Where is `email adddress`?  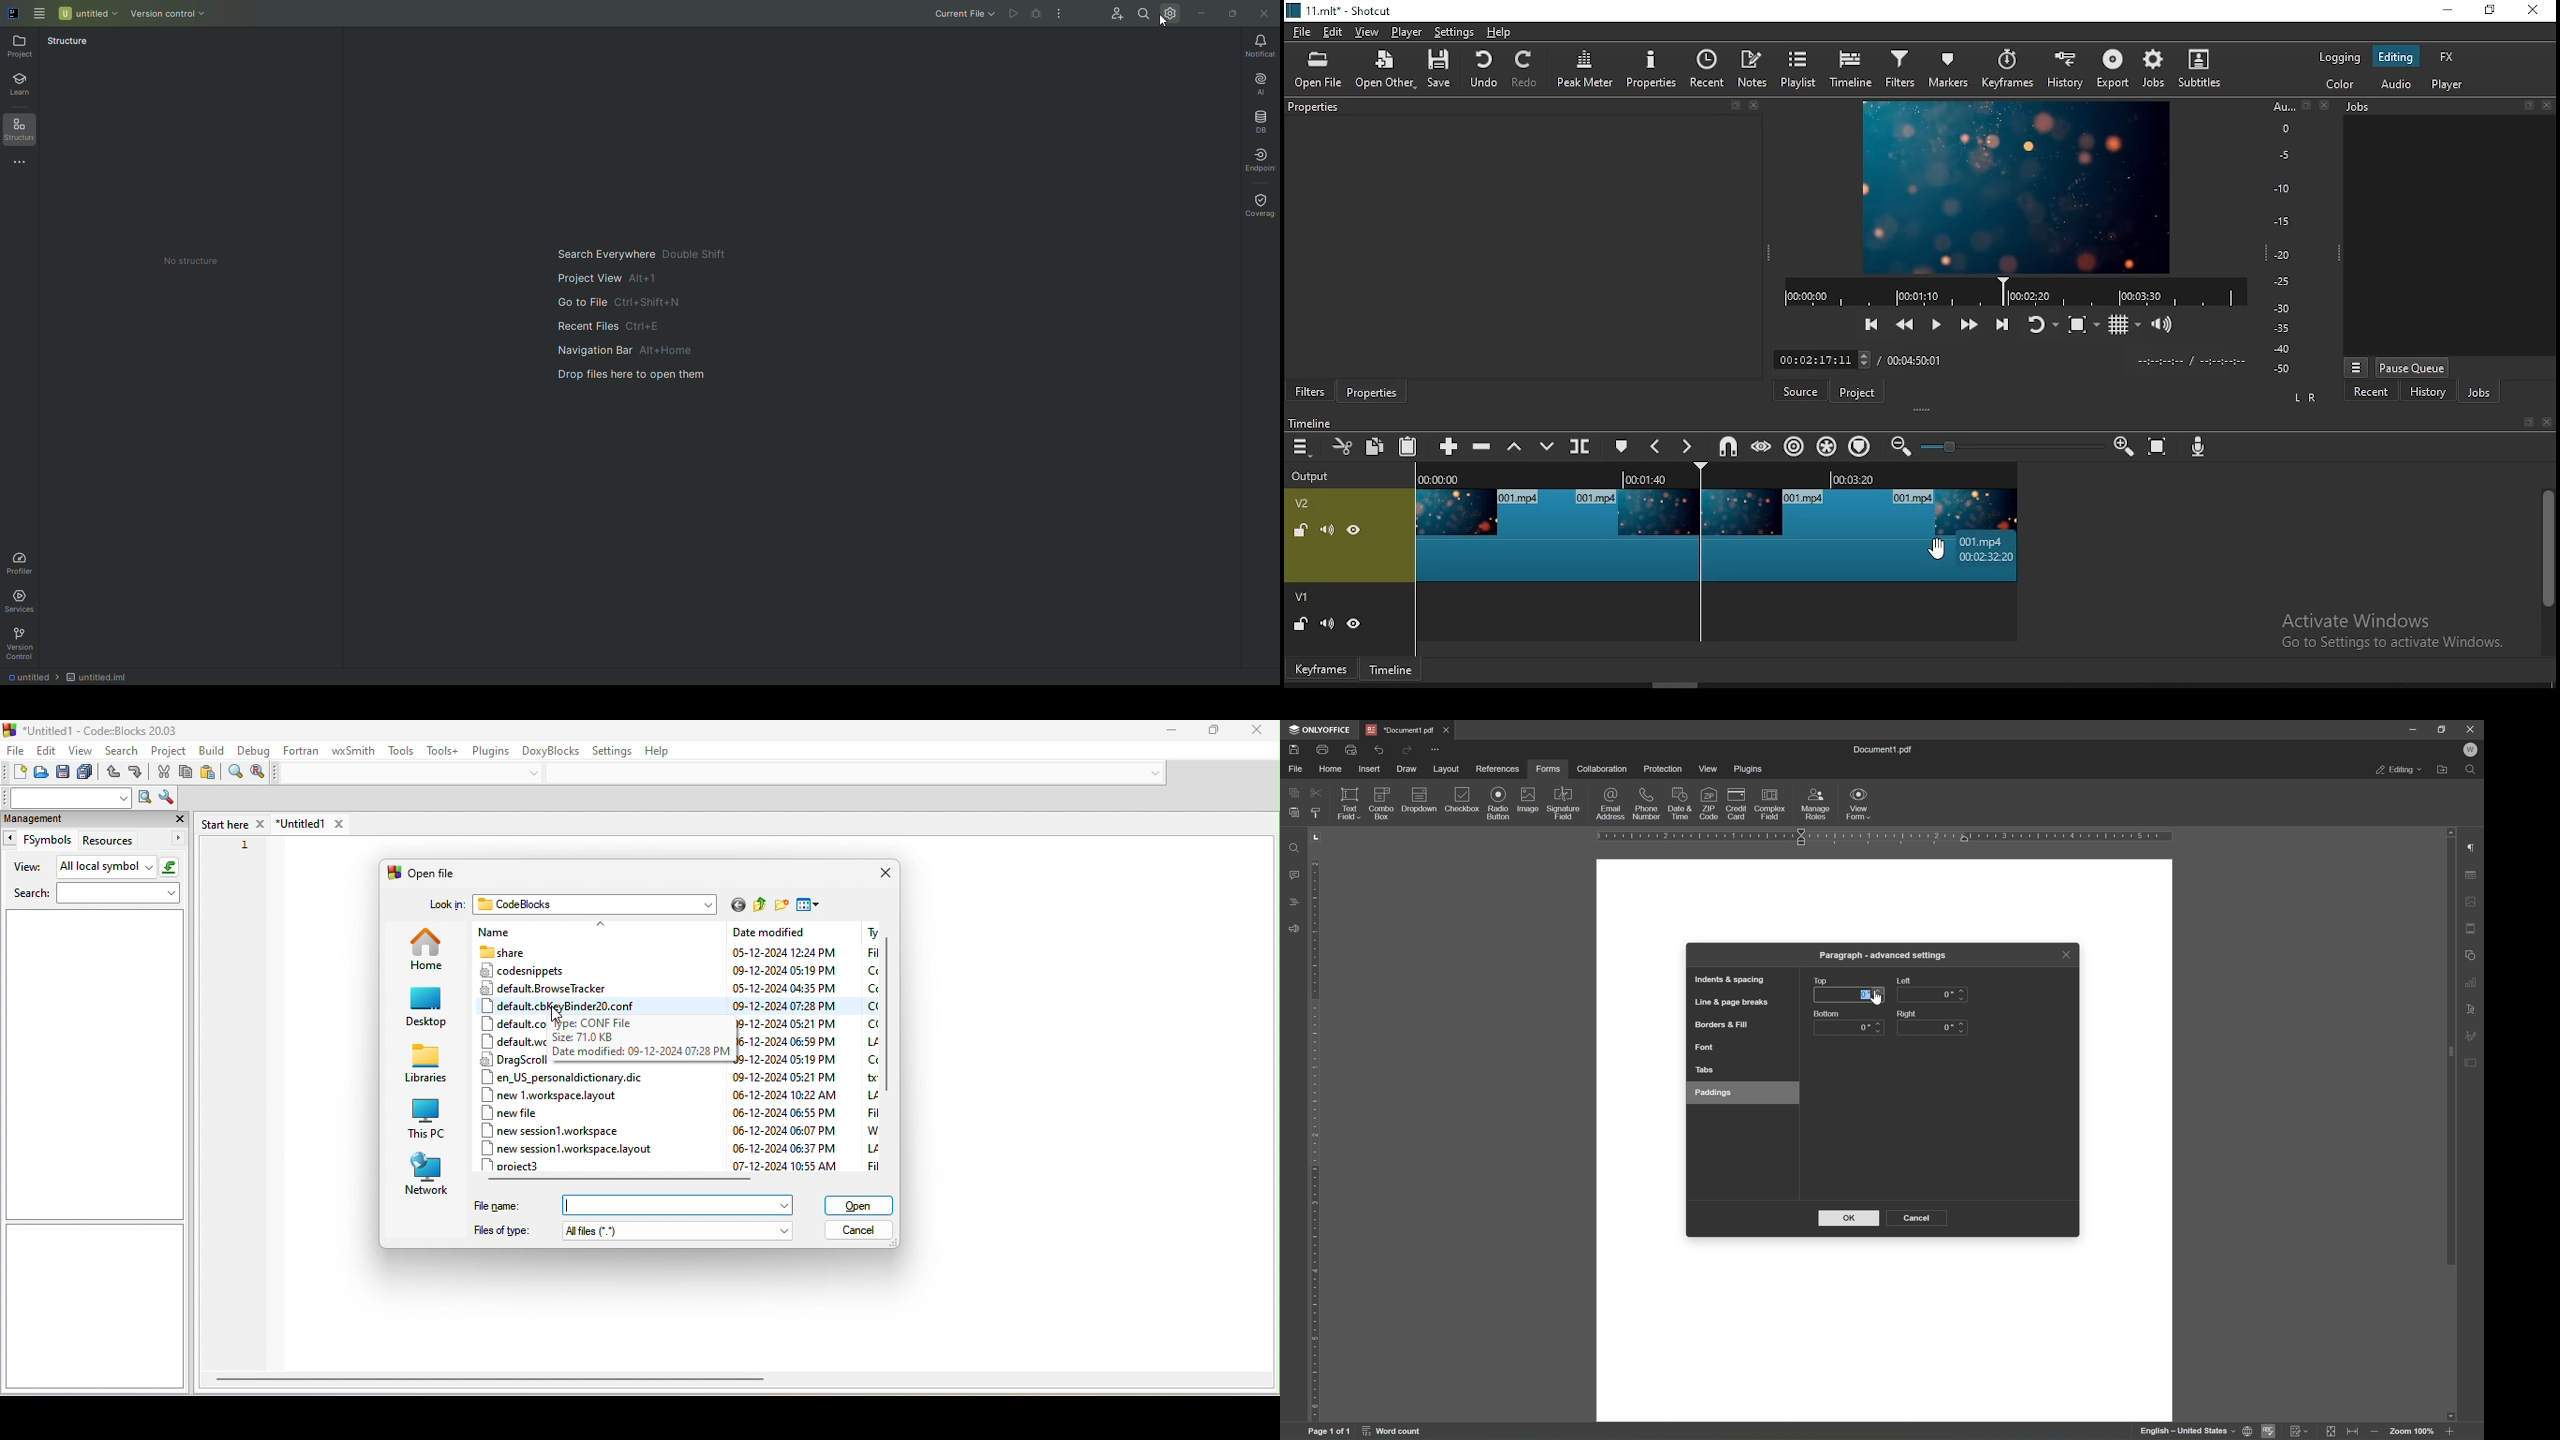
email adddress is located at coordinates (1610, 803).